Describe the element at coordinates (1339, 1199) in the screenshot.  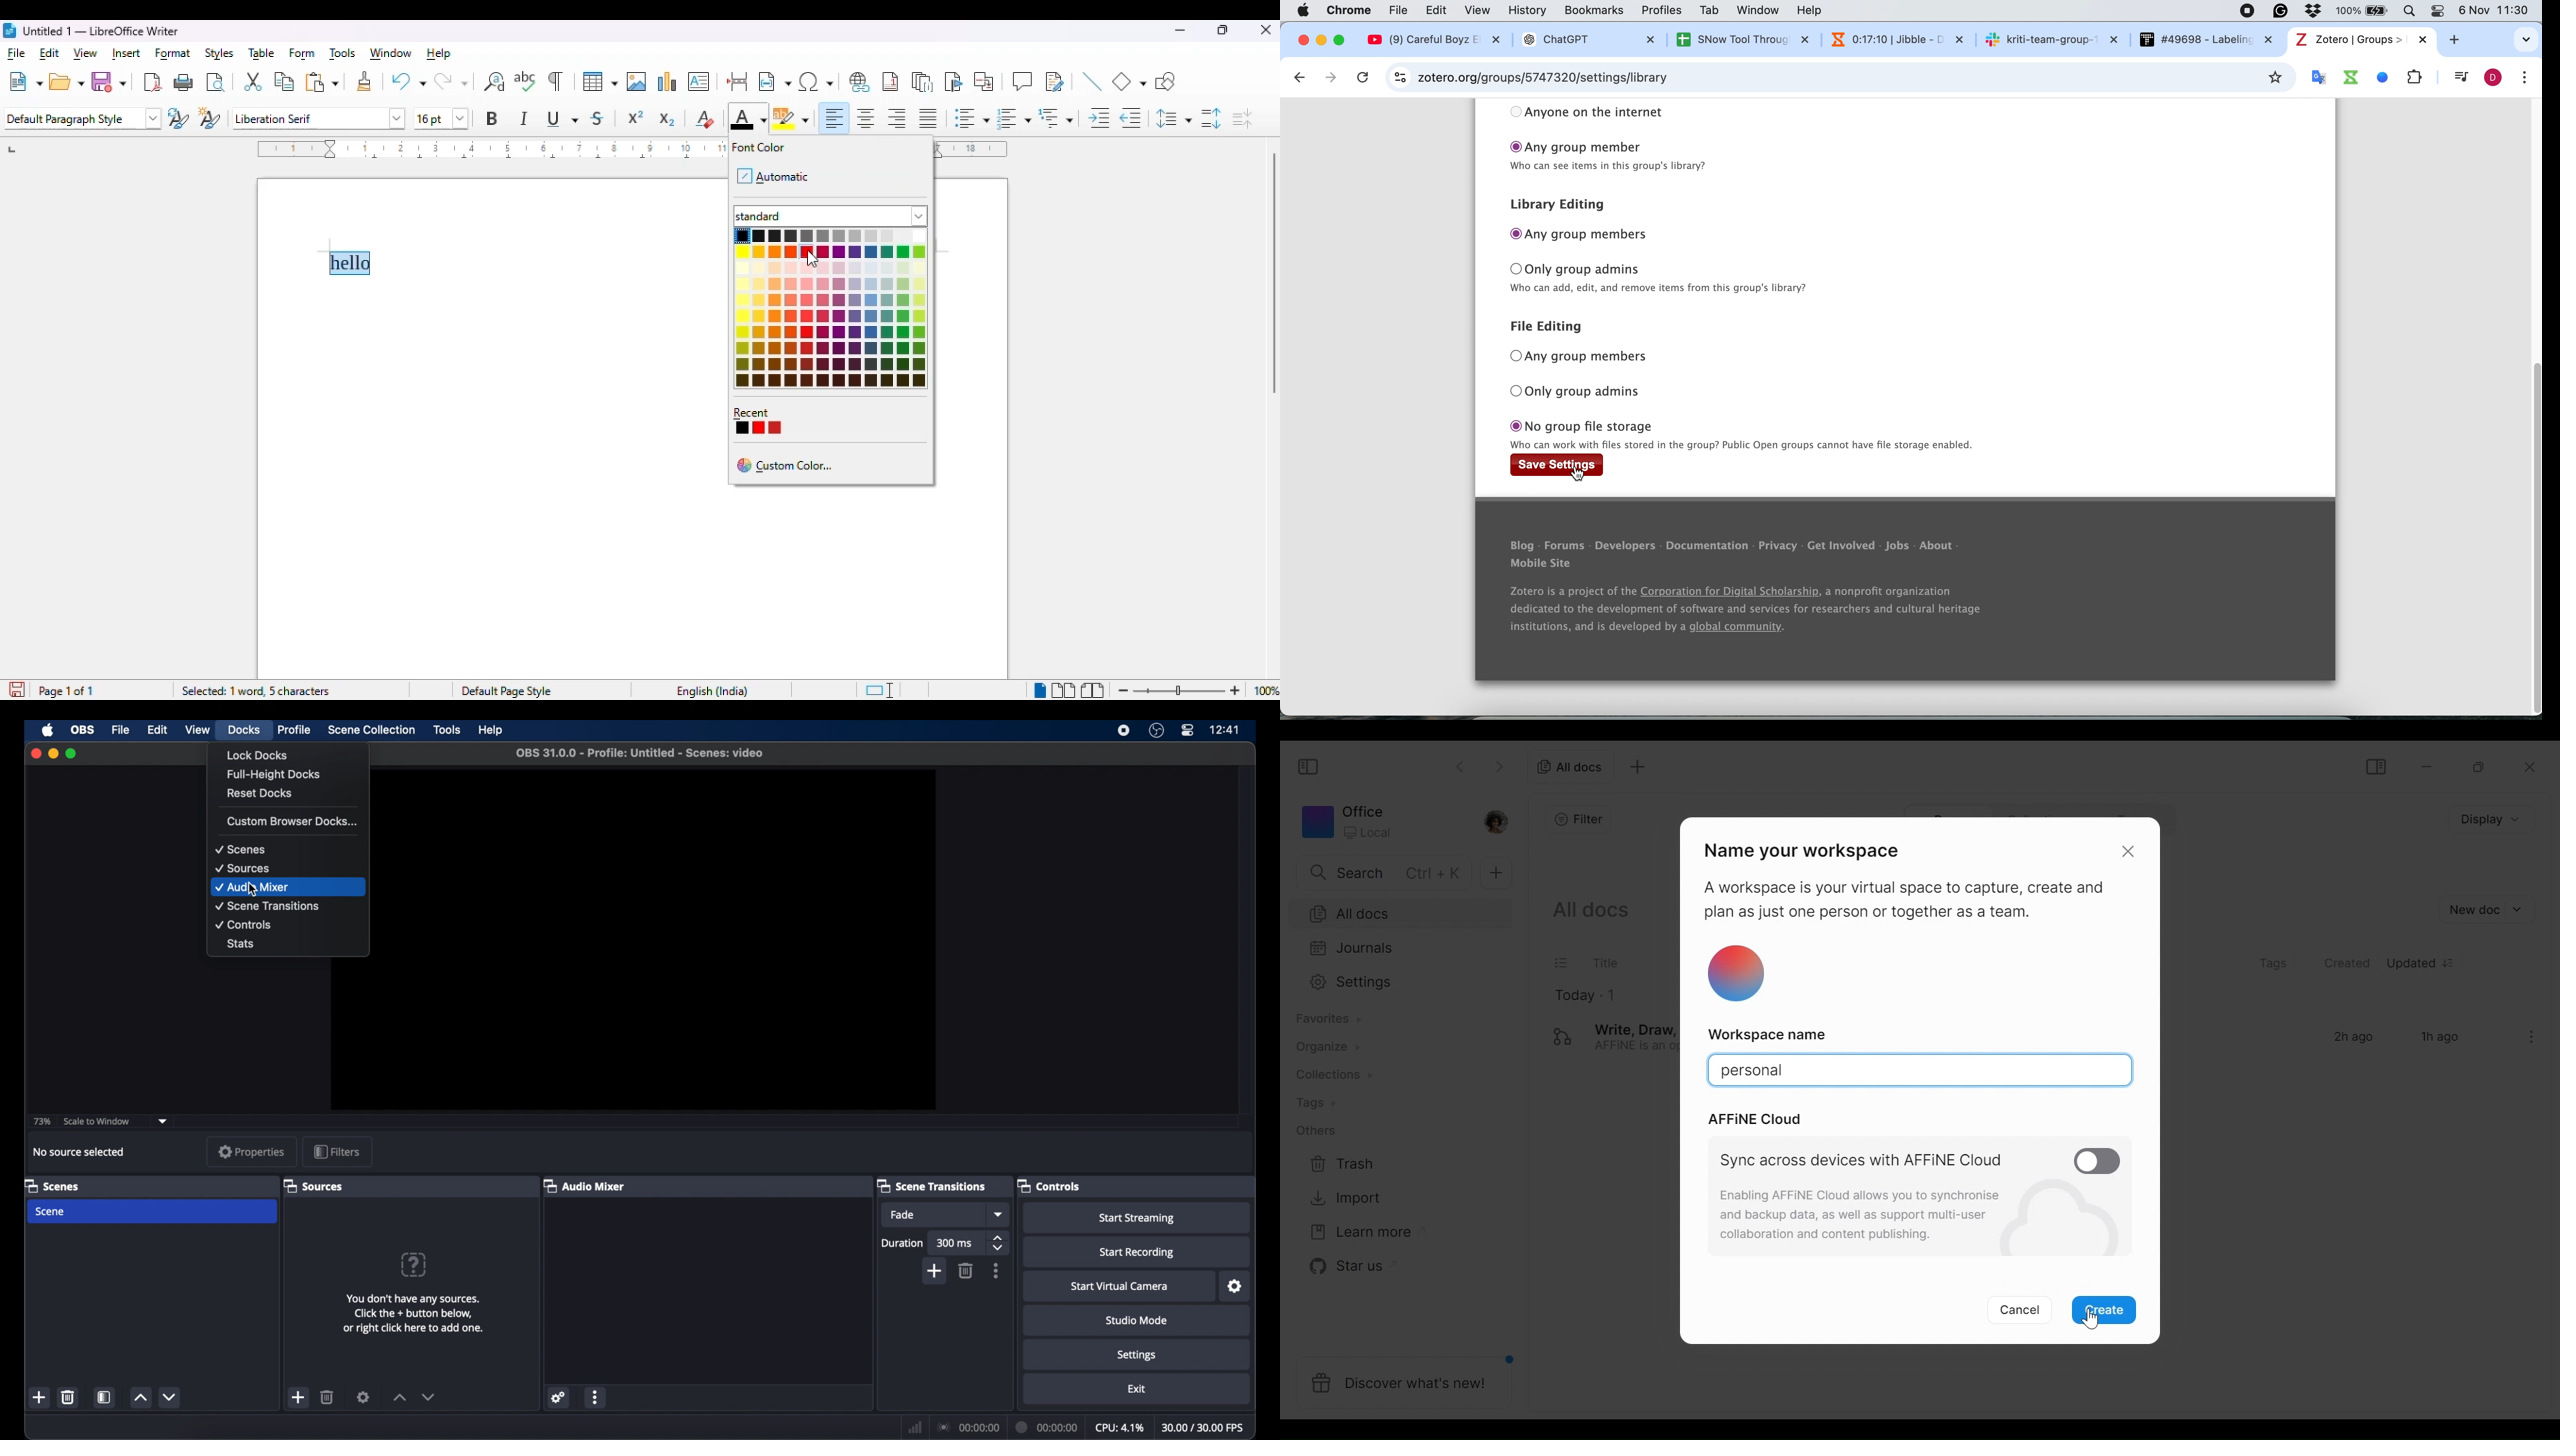
I see `Import` at that location.